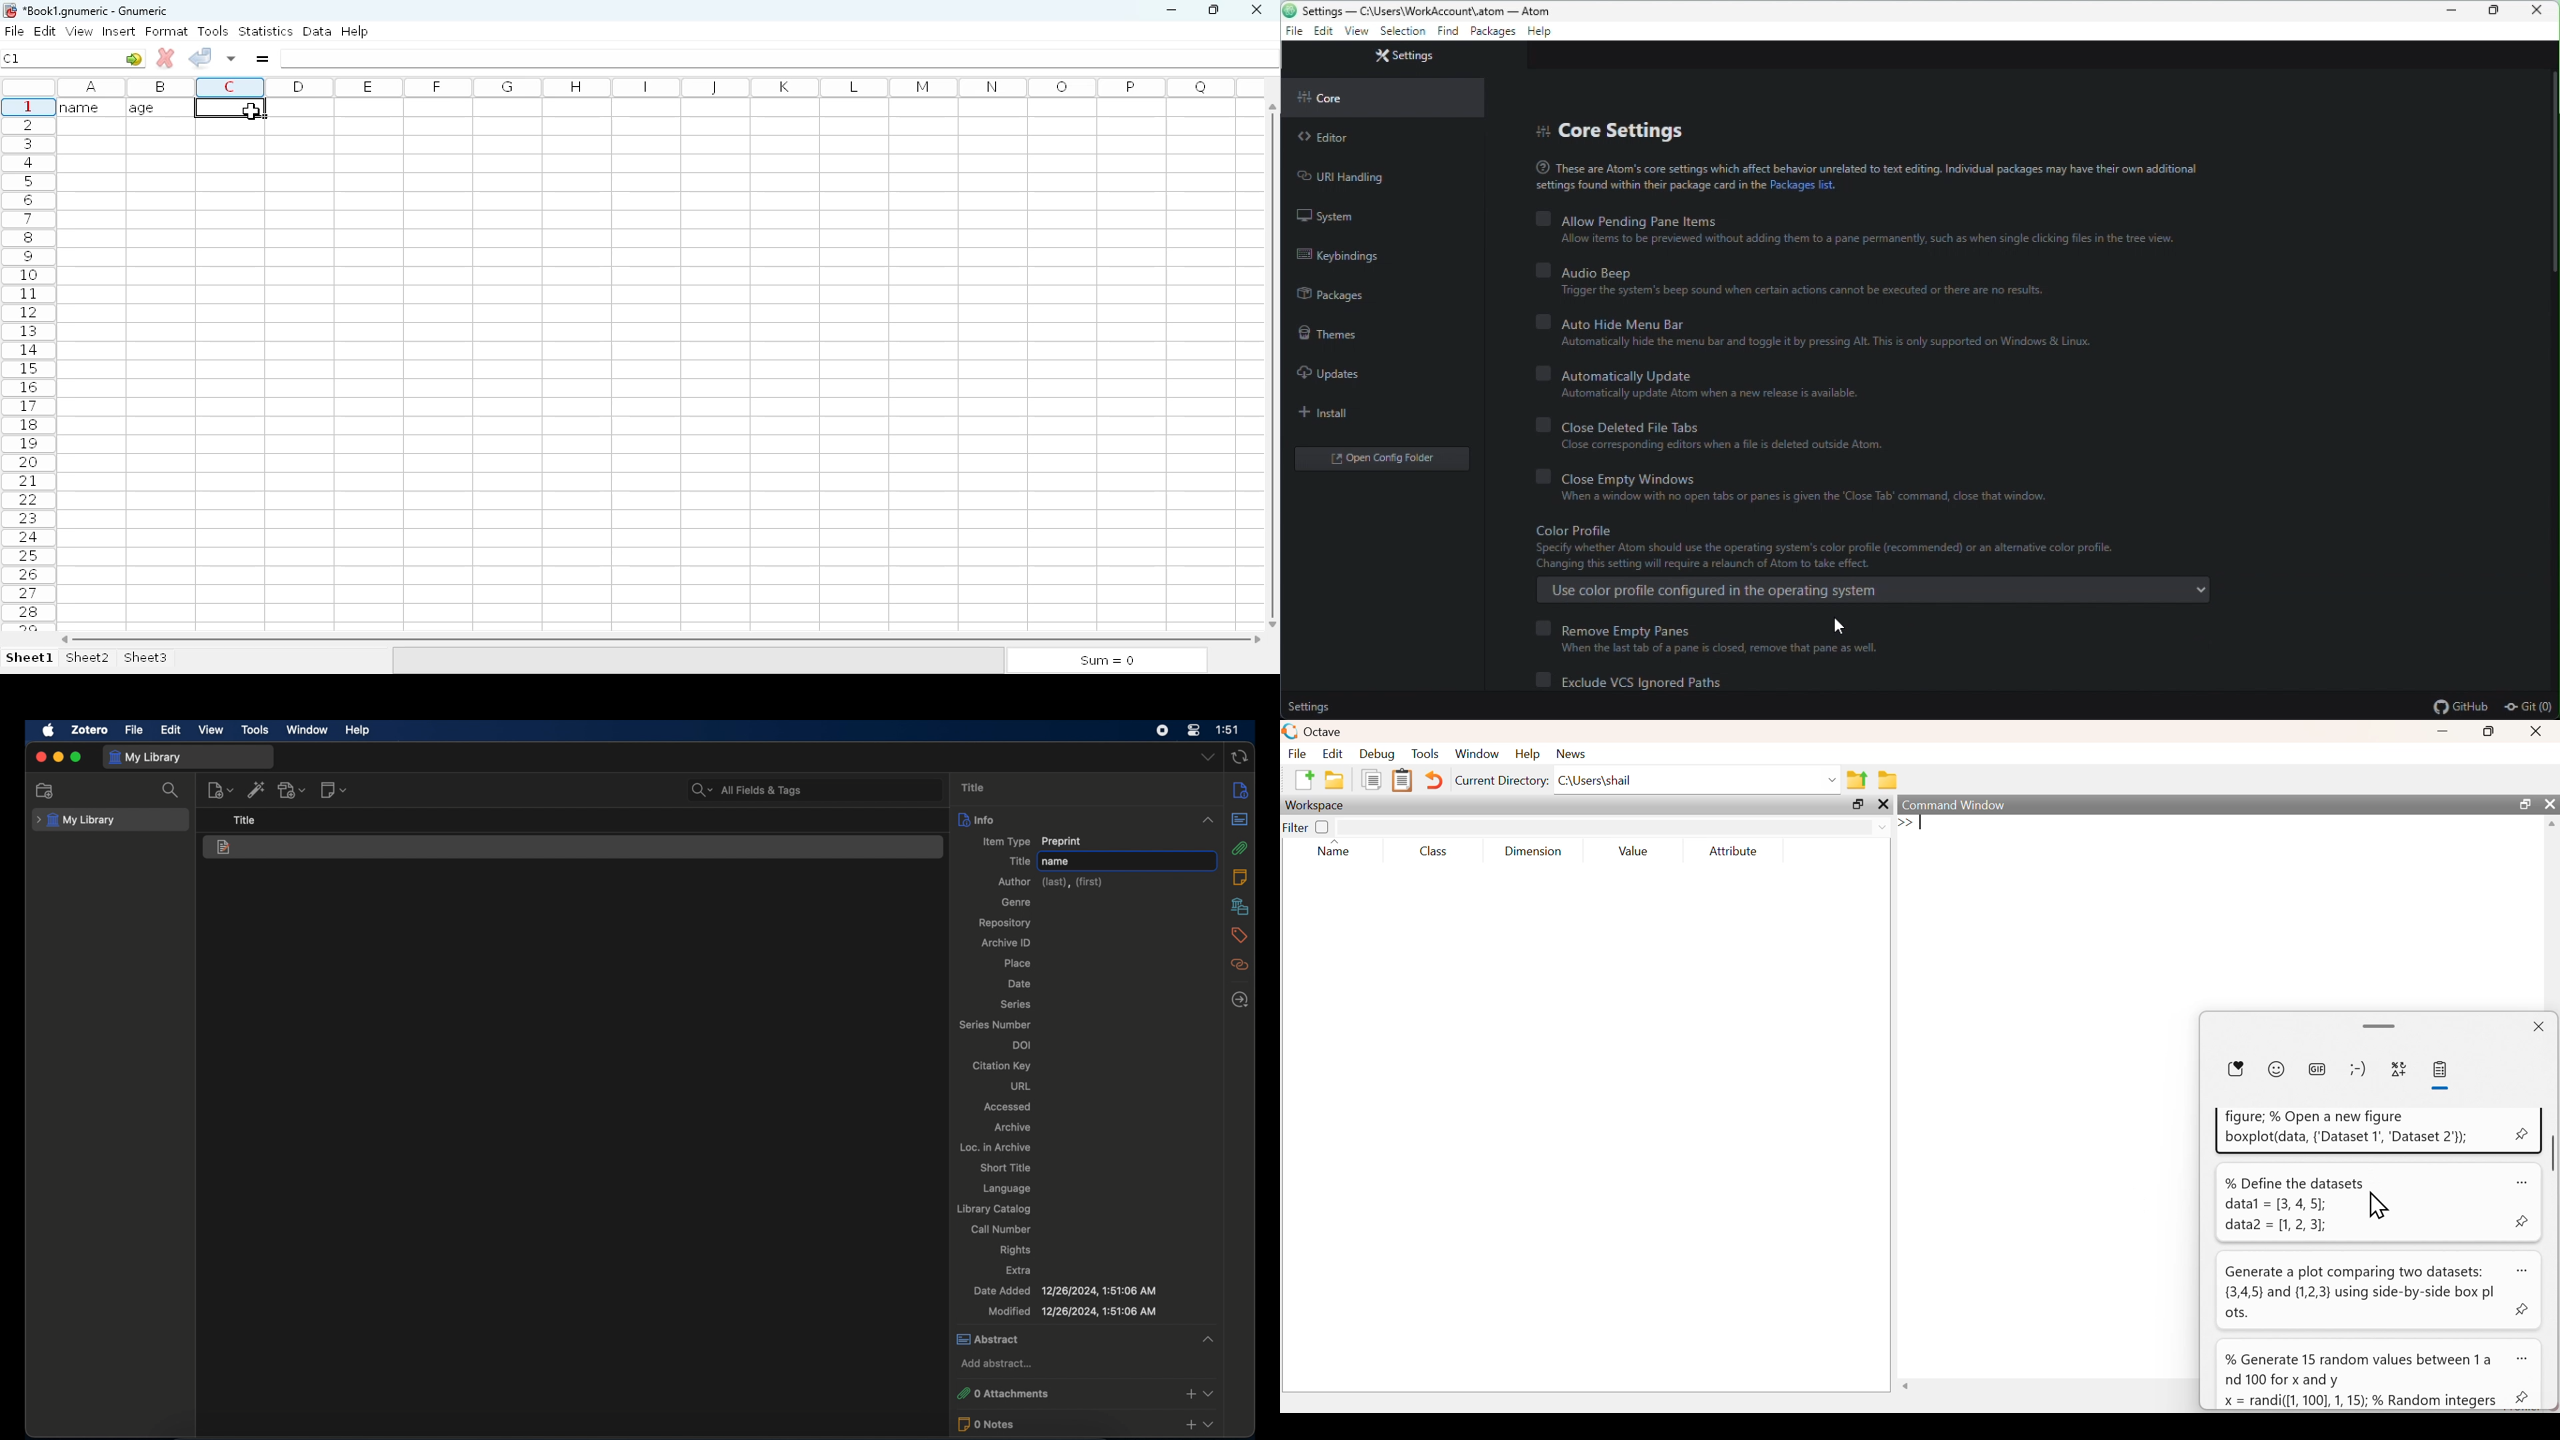  What do you see at coordinates (975, 787) in the screenshot?
I see `title` at bounding box center [975, 787].